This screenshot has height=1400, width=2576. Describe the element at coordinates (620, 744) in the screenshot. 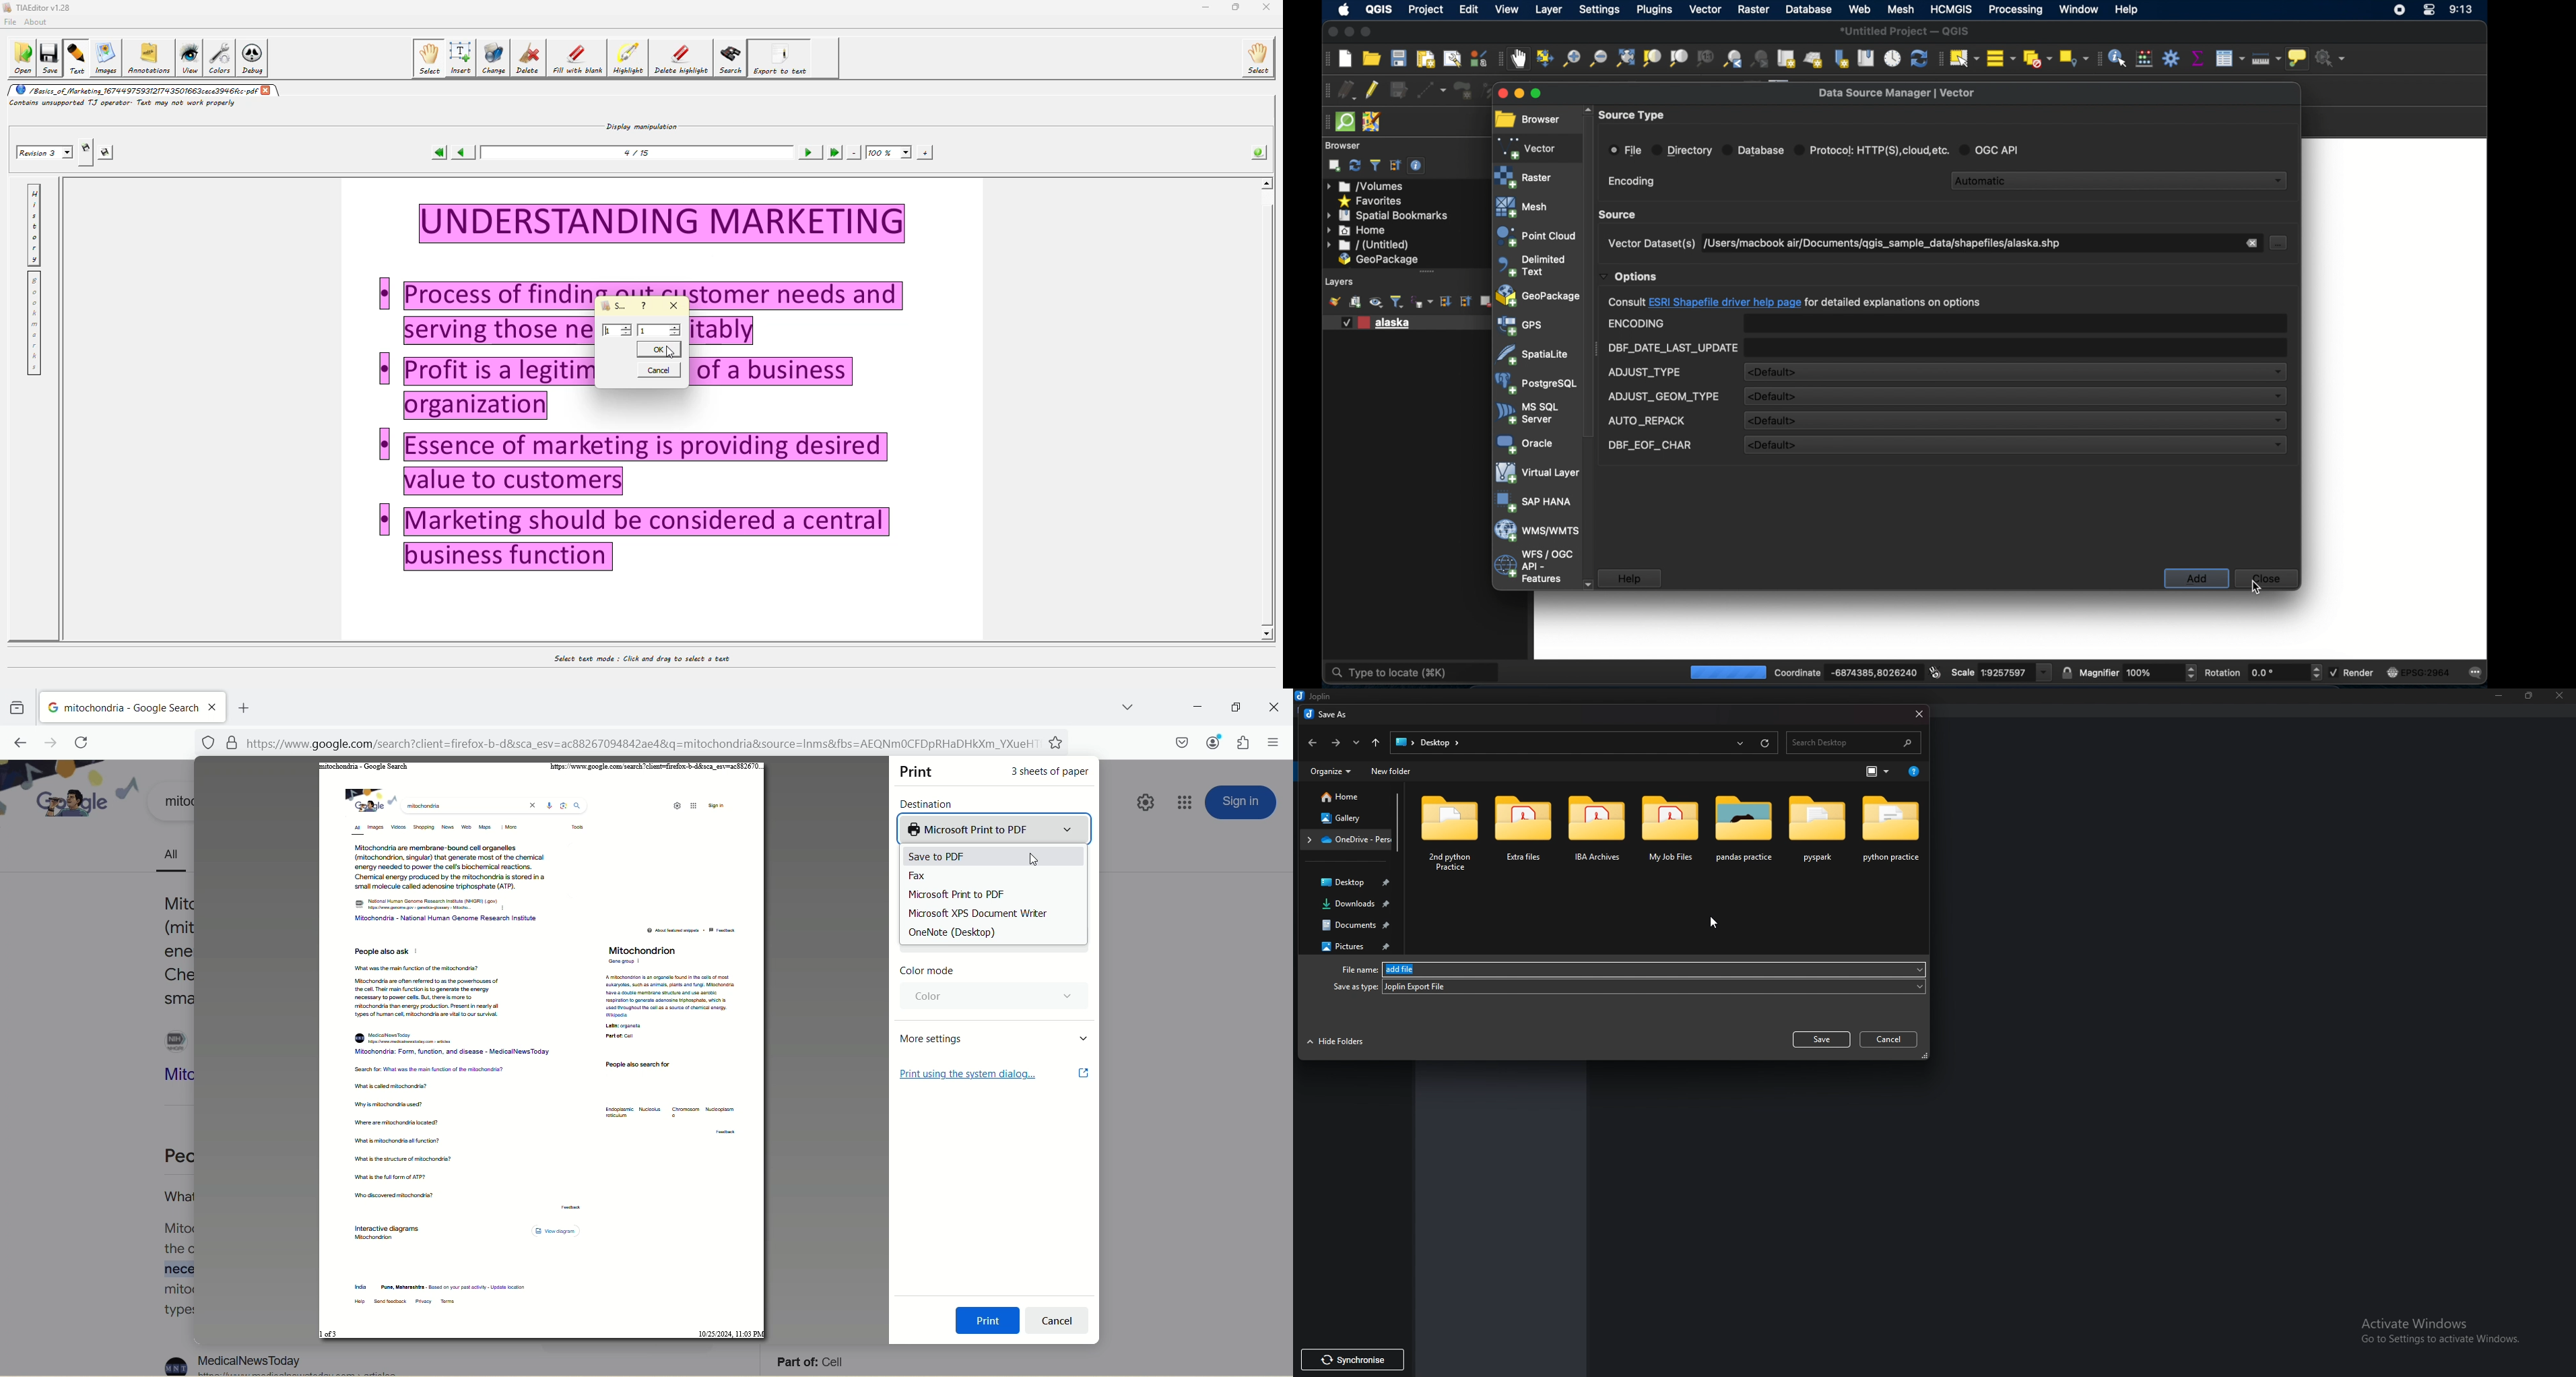

I see `[=] https://www.google.com/search?client=firefox-b-d&sca_esv=ac88267094842ae48&q=mitochondria&source=Inms&fbs=AEQNmMOCFDpRHaDHkXm_YXueH` at that location.